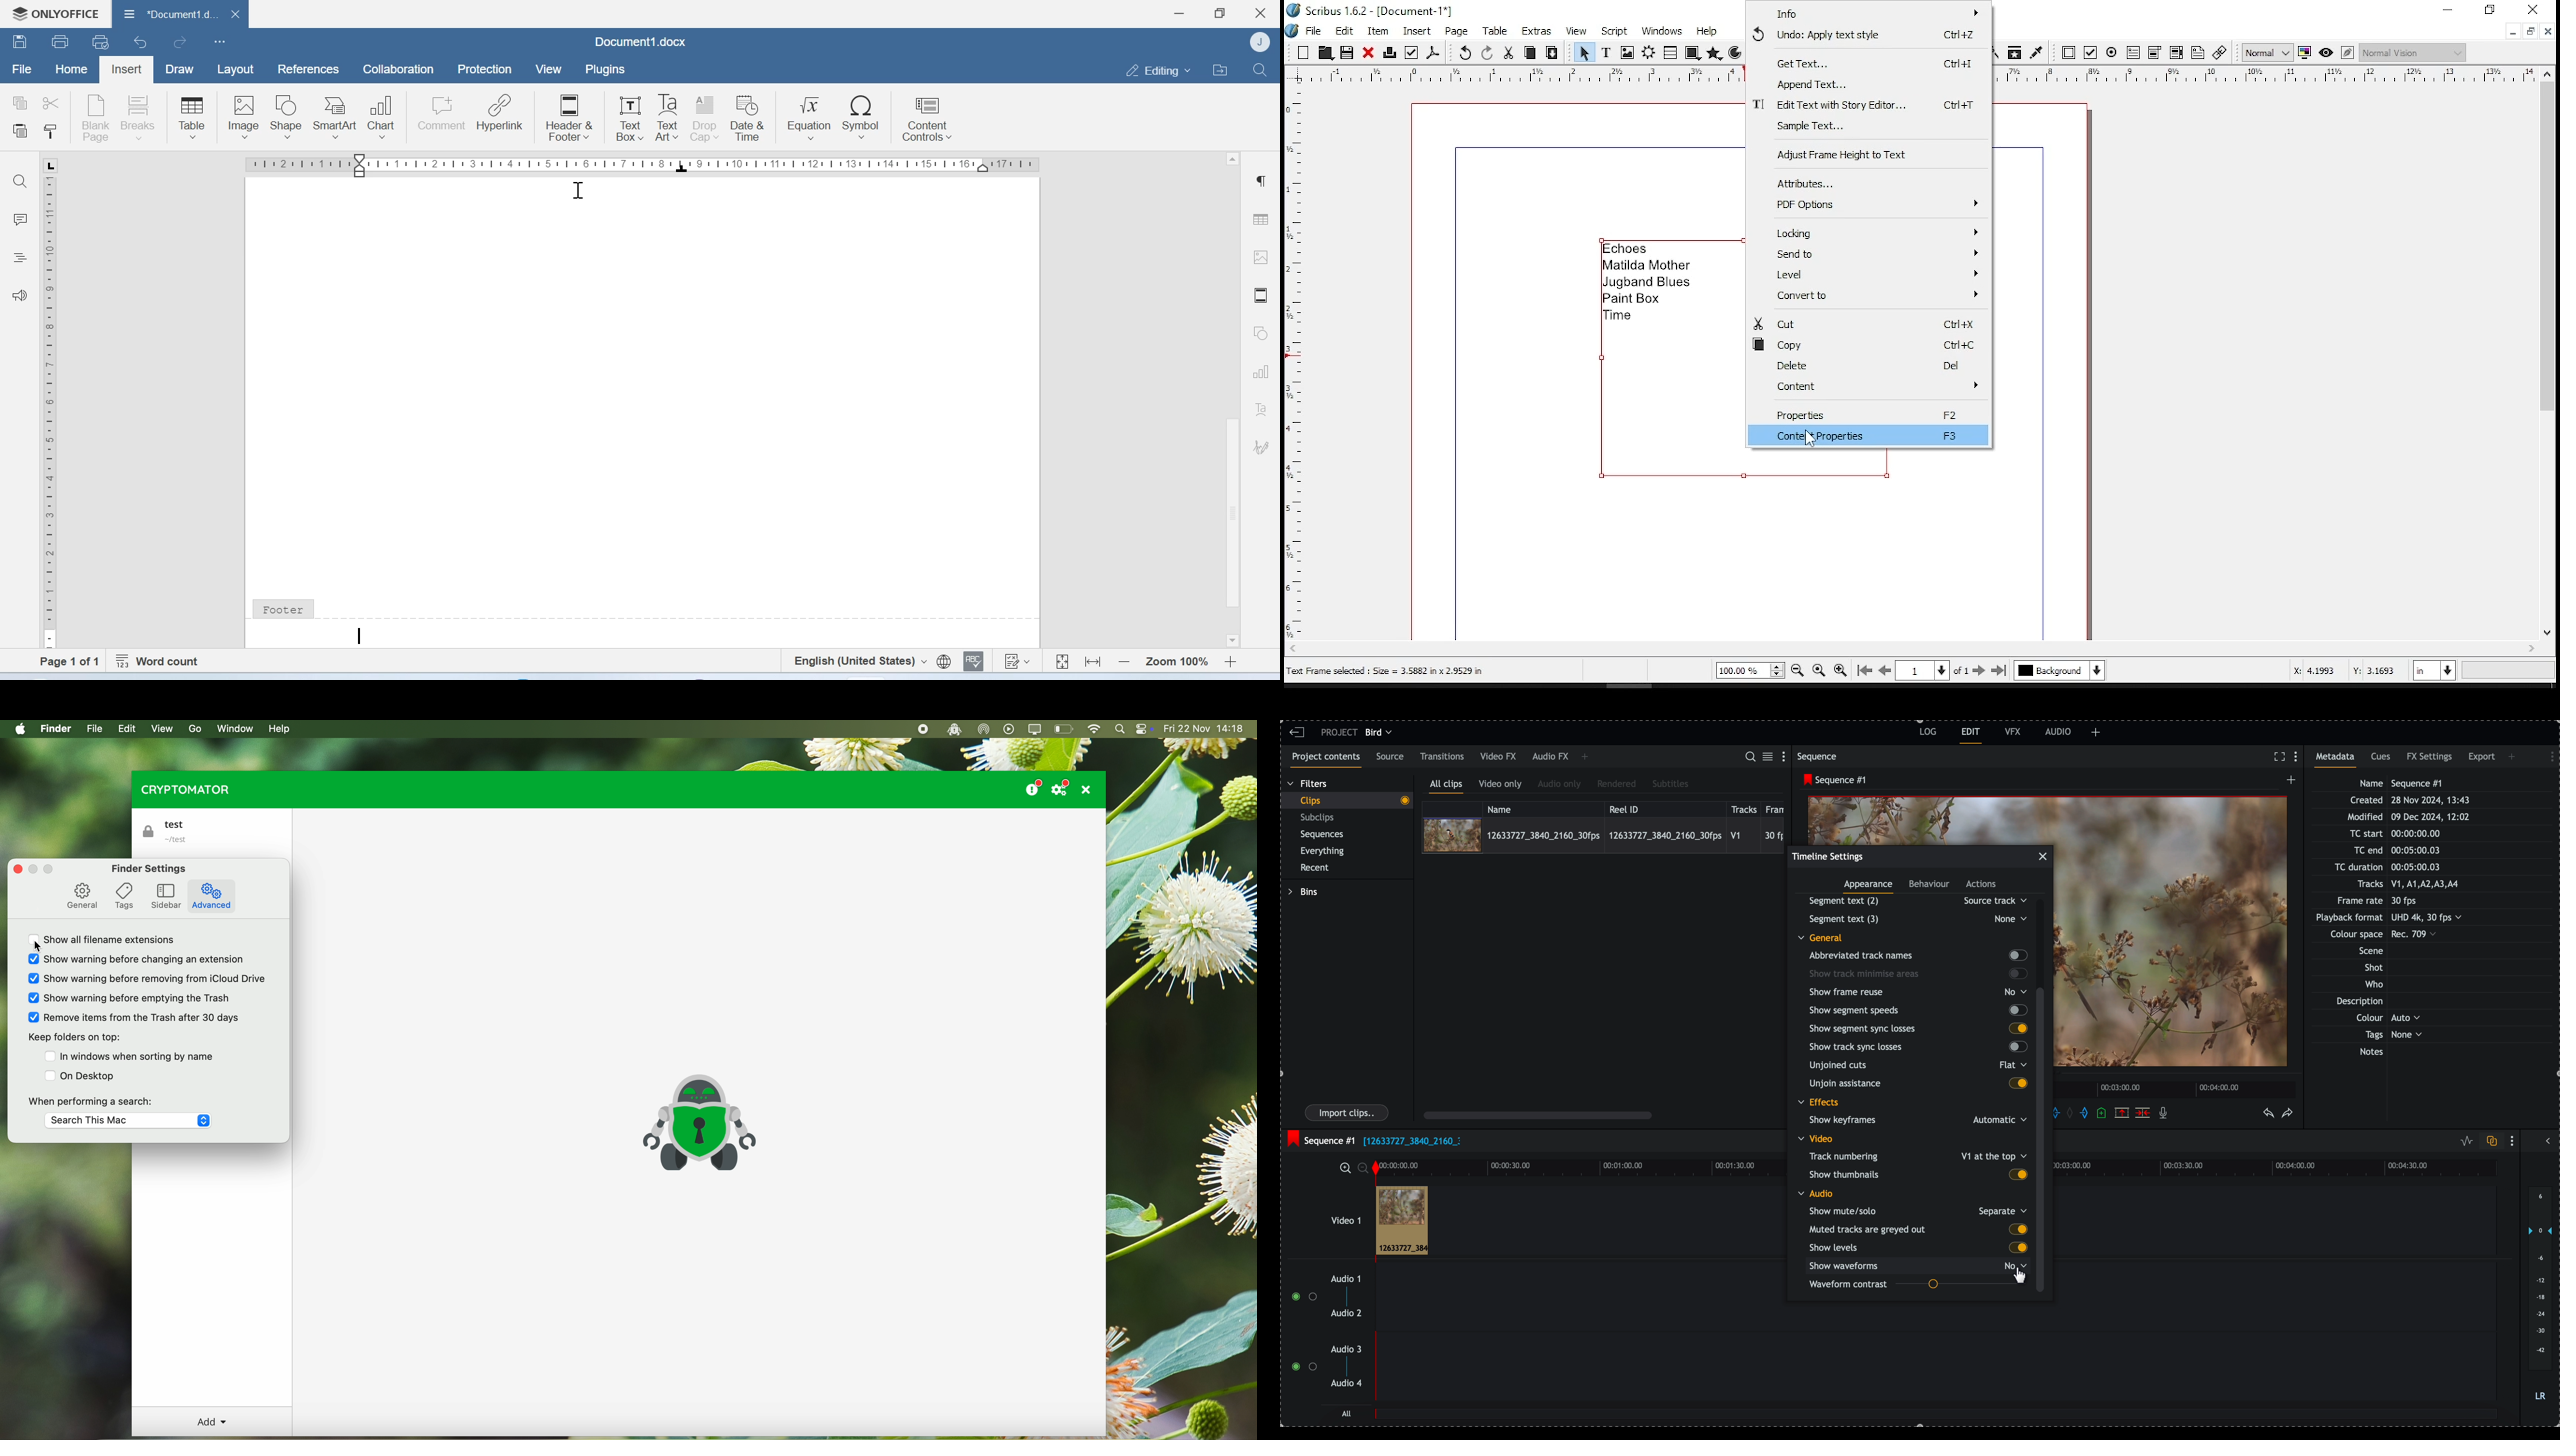 This screenshot has height=1456, width=2576. Describe the element at coordinates (124, 896) in the screenshot. I see `tags` at that location.